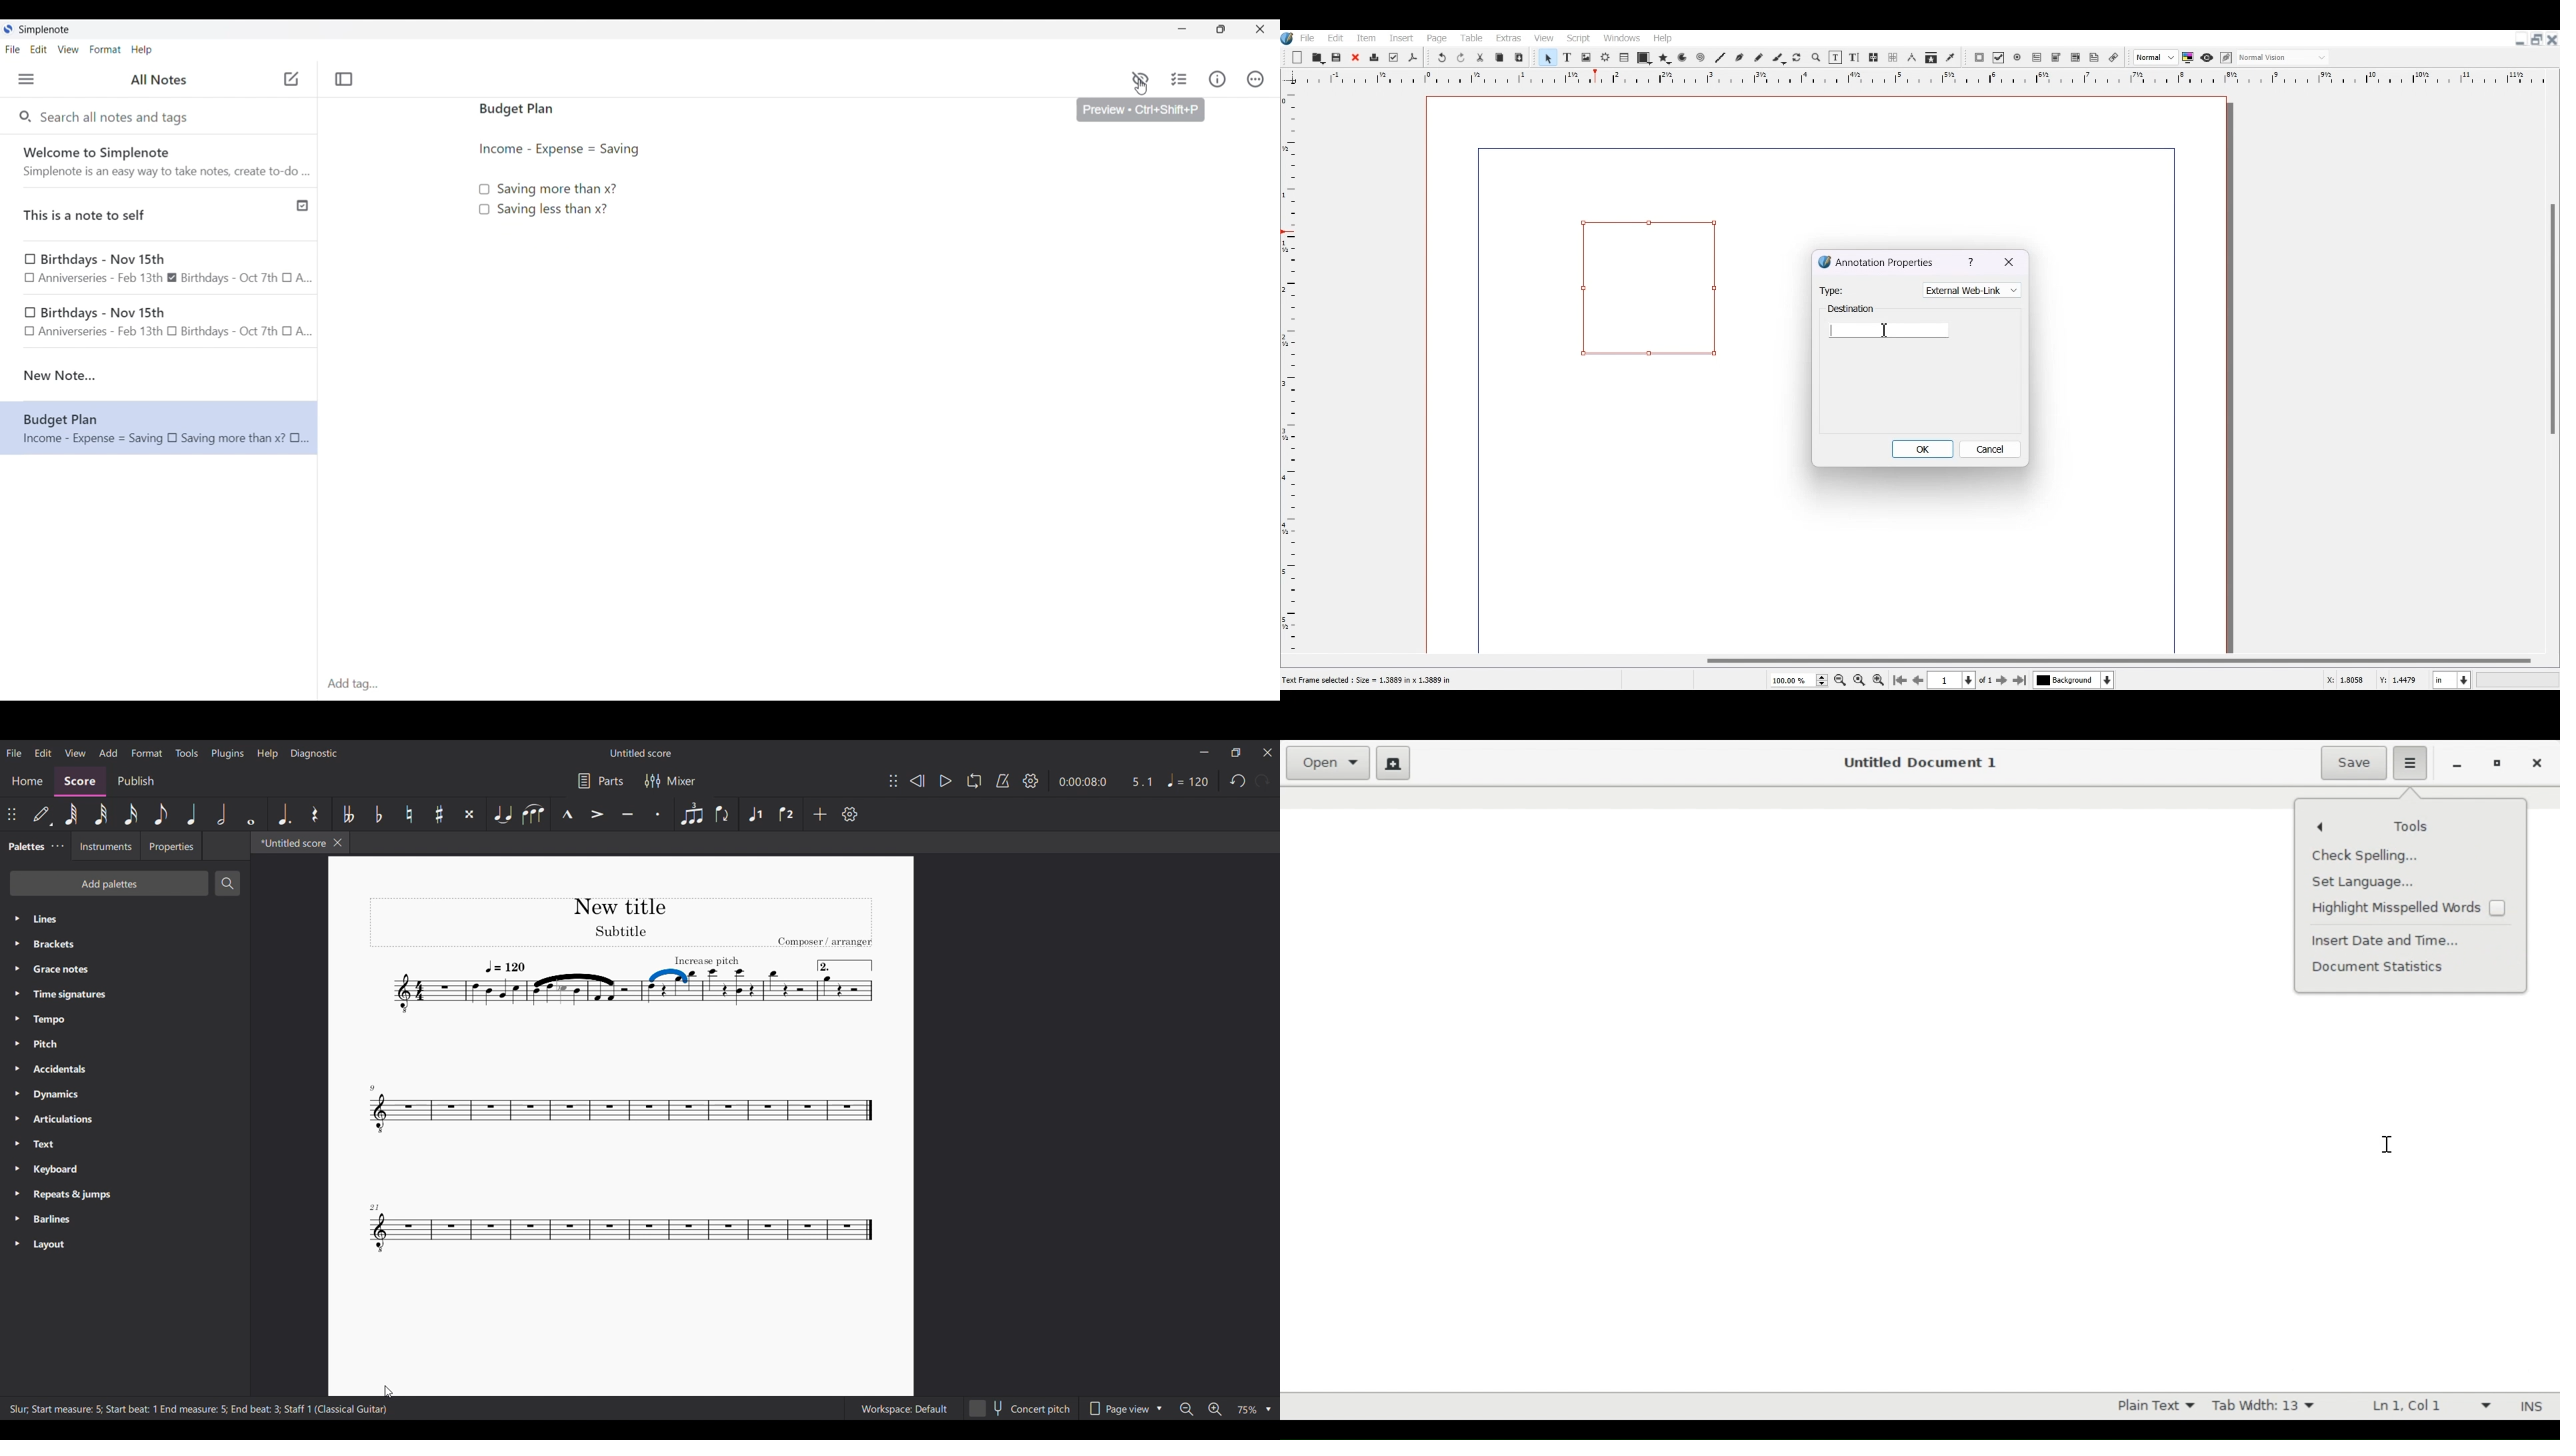 The width and height of the screenshot is (2576, 1456). What do you see at coordinates (26, 79) in the screenshot?
I see `Menu` at bounding box center [26, 79].